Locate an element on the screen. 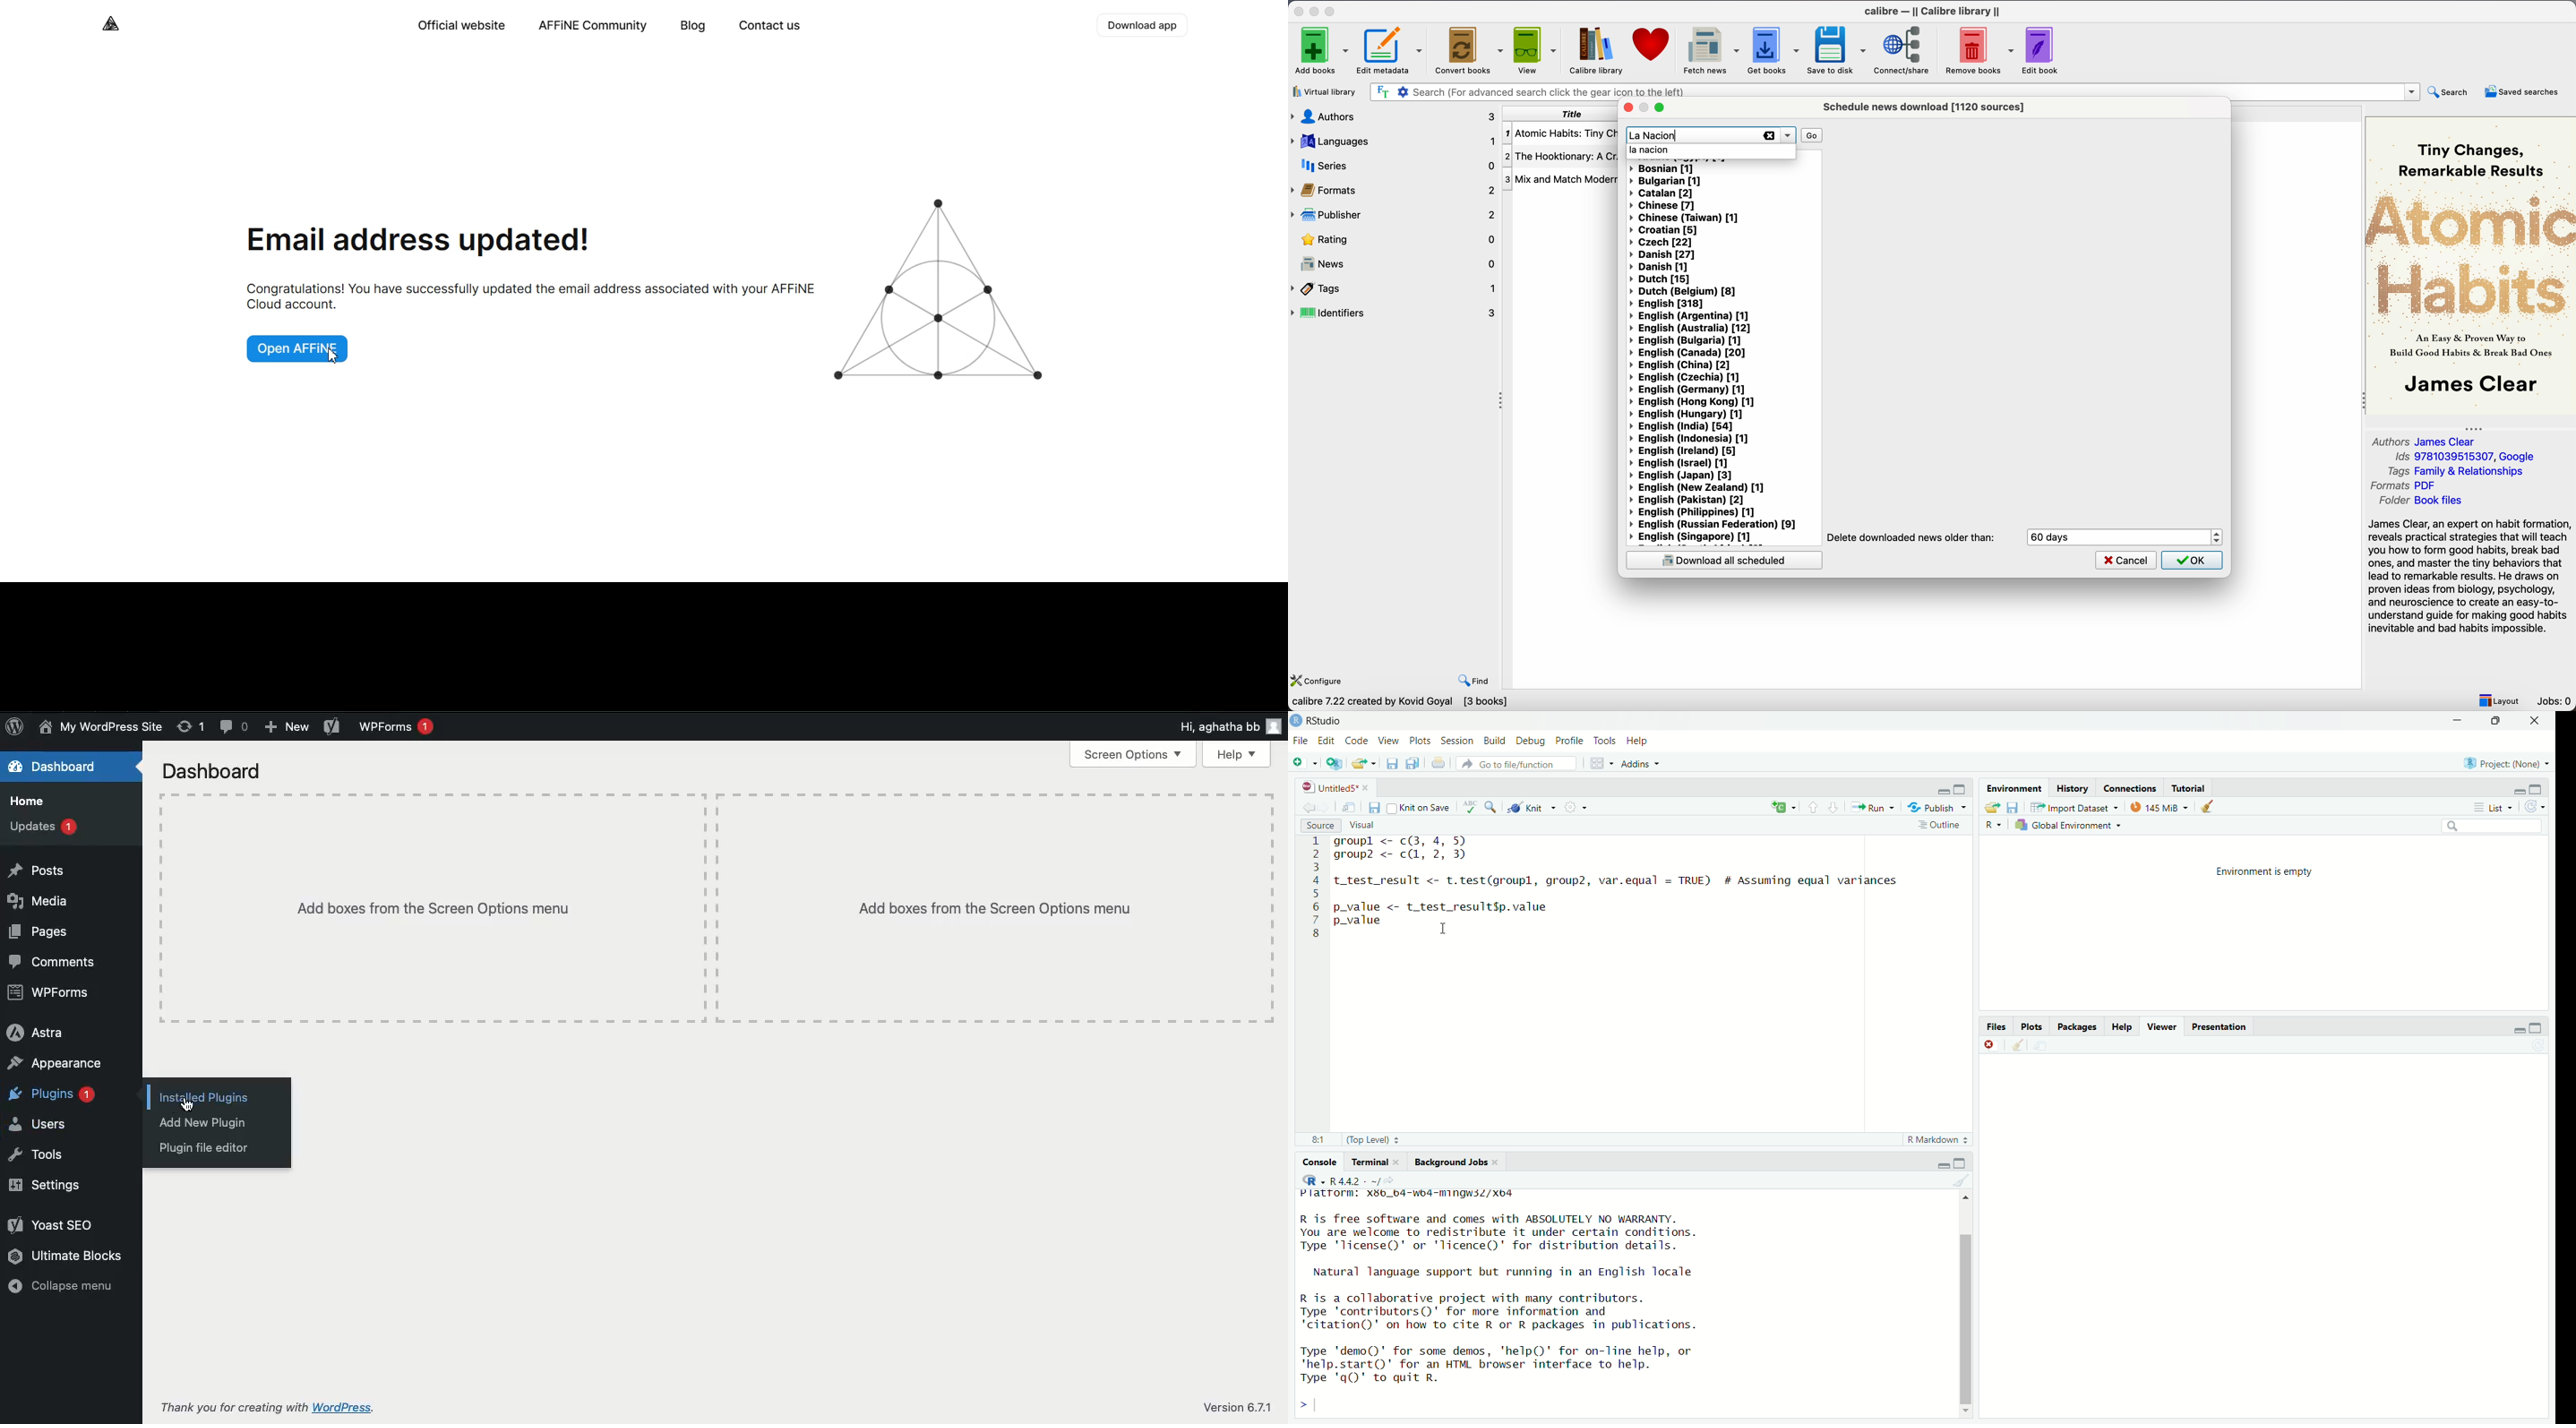 Image resolution: width=2576 pixels, height=1428 pixels. cursor is located at coordinates (1446, 928).